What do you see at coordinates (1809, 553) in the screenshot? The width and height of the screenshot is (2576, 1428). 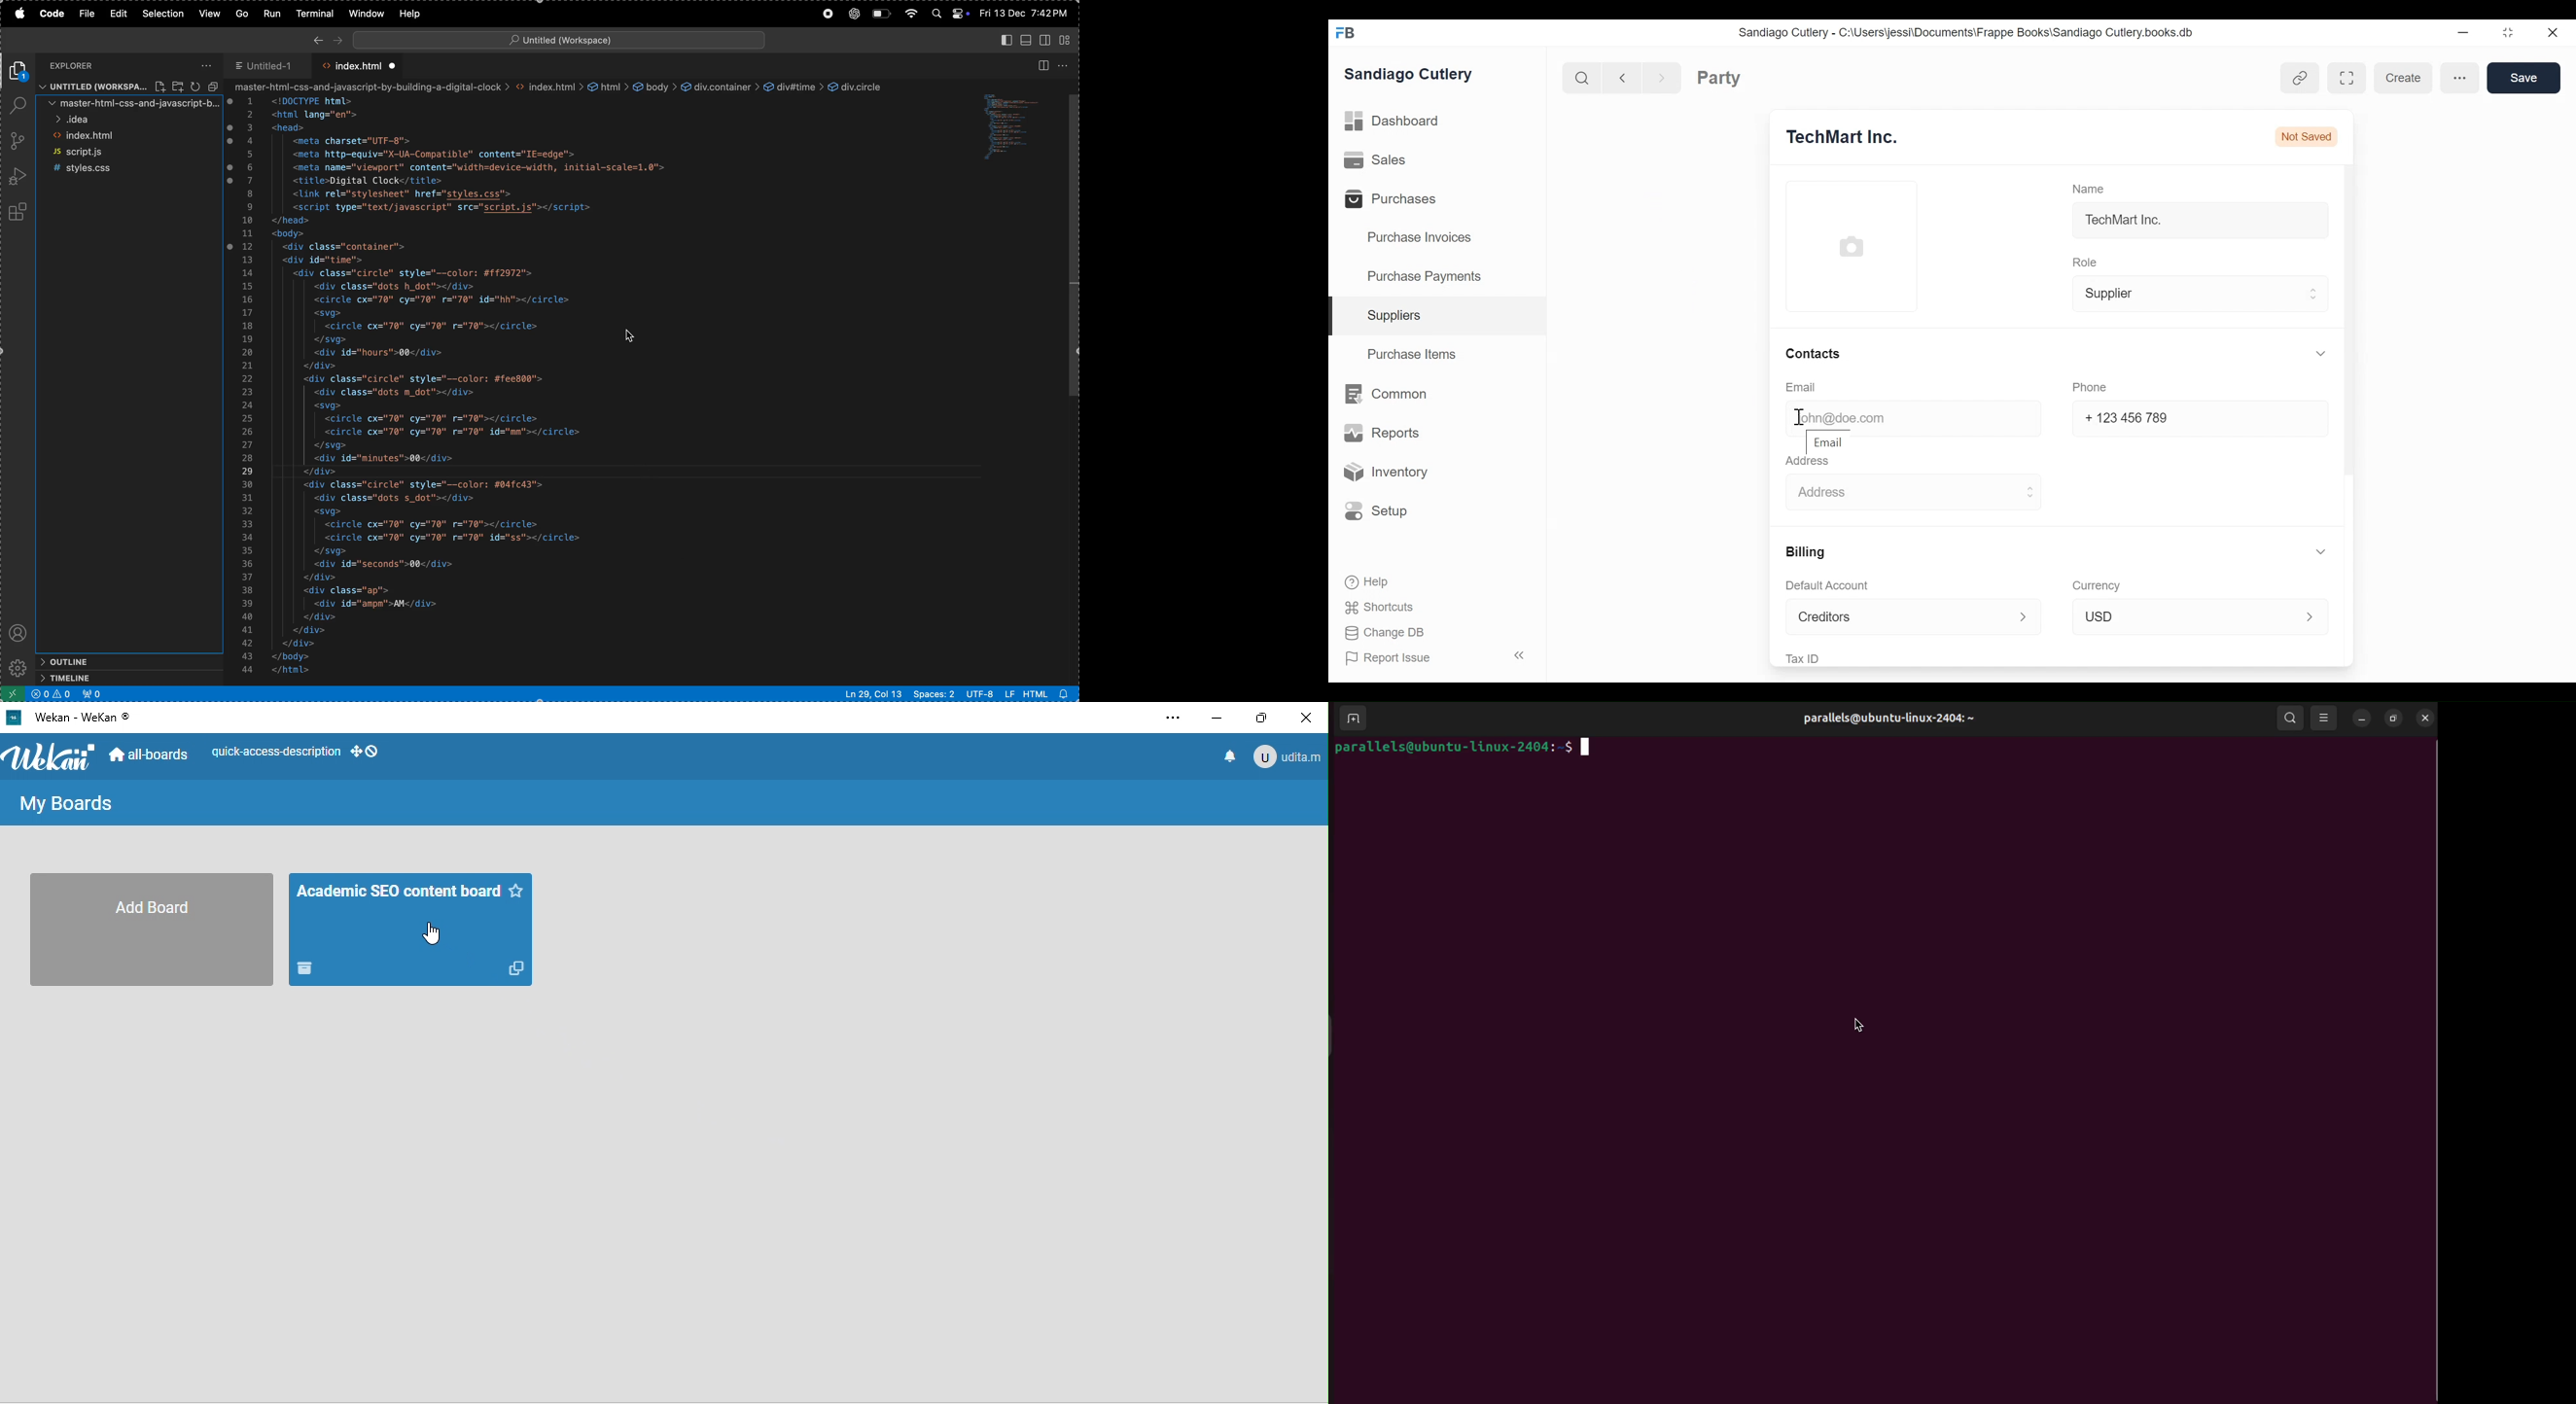 I see `Billing` at bounding box center [1809, 553].